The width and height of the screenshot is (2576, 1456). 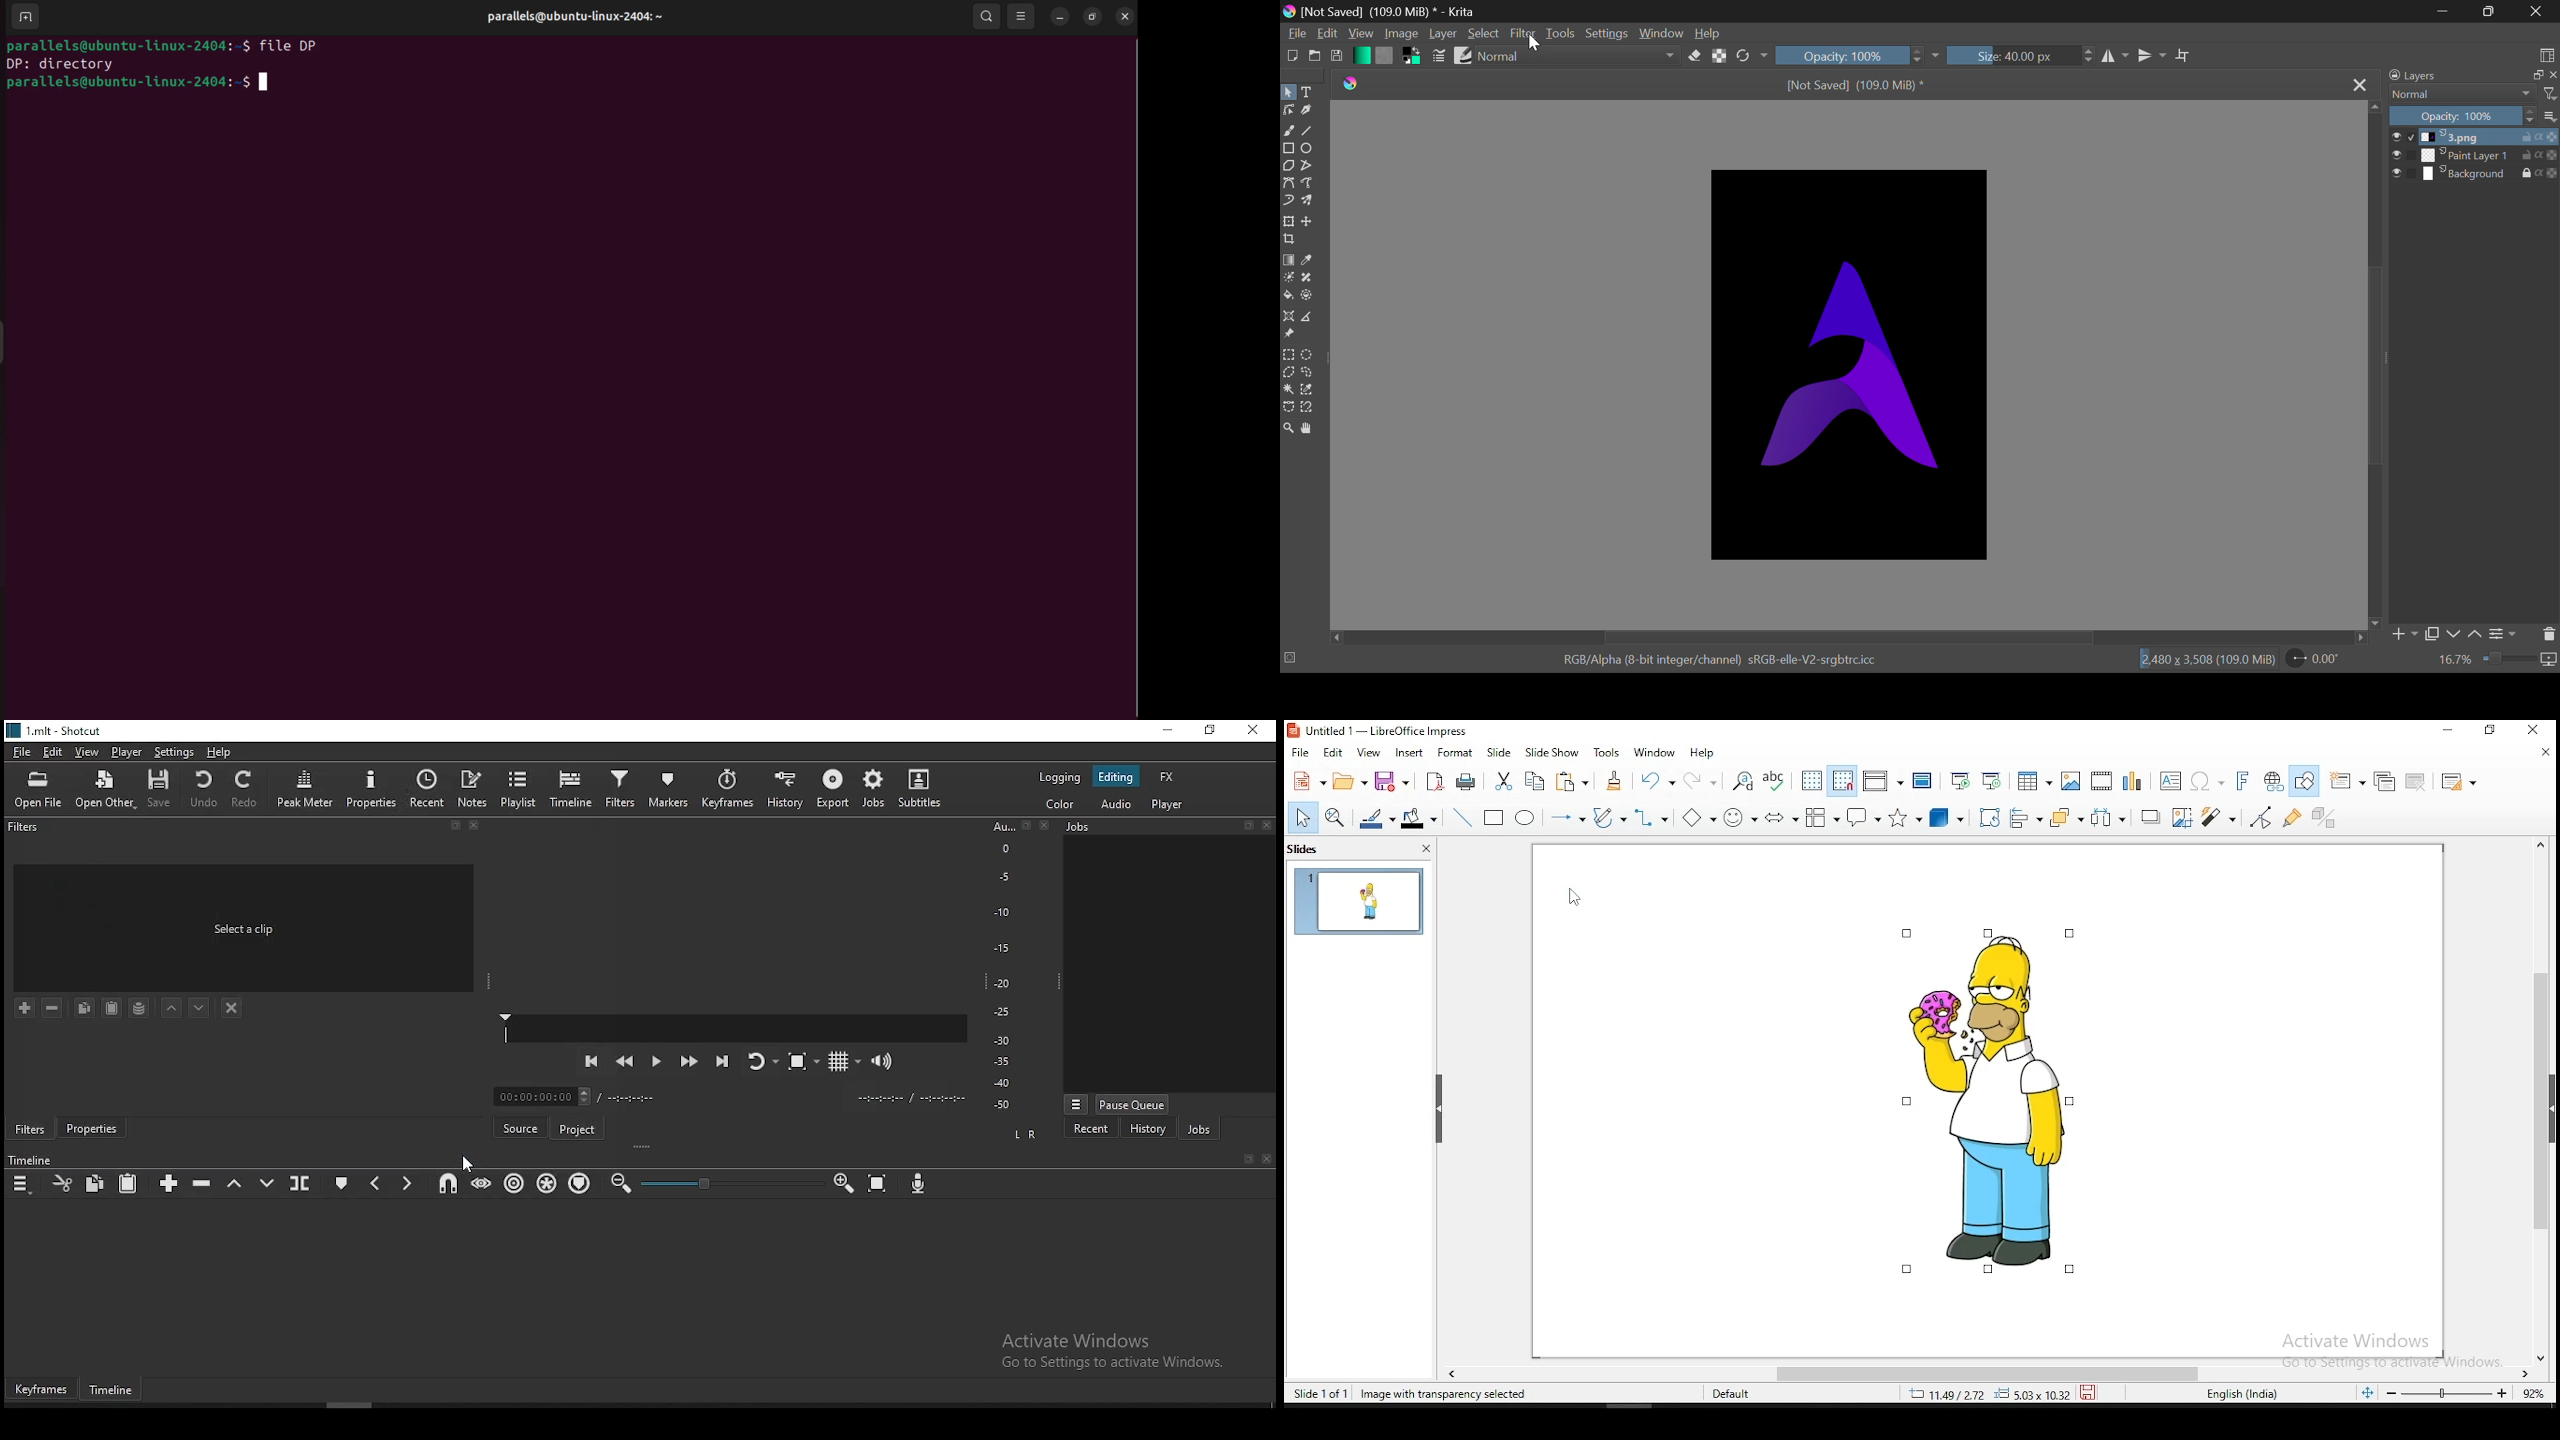 What do you see at coordinates (2476, 632) in the screenshot?
I see `Move Layer Up` at bounding box center [2476, 632].